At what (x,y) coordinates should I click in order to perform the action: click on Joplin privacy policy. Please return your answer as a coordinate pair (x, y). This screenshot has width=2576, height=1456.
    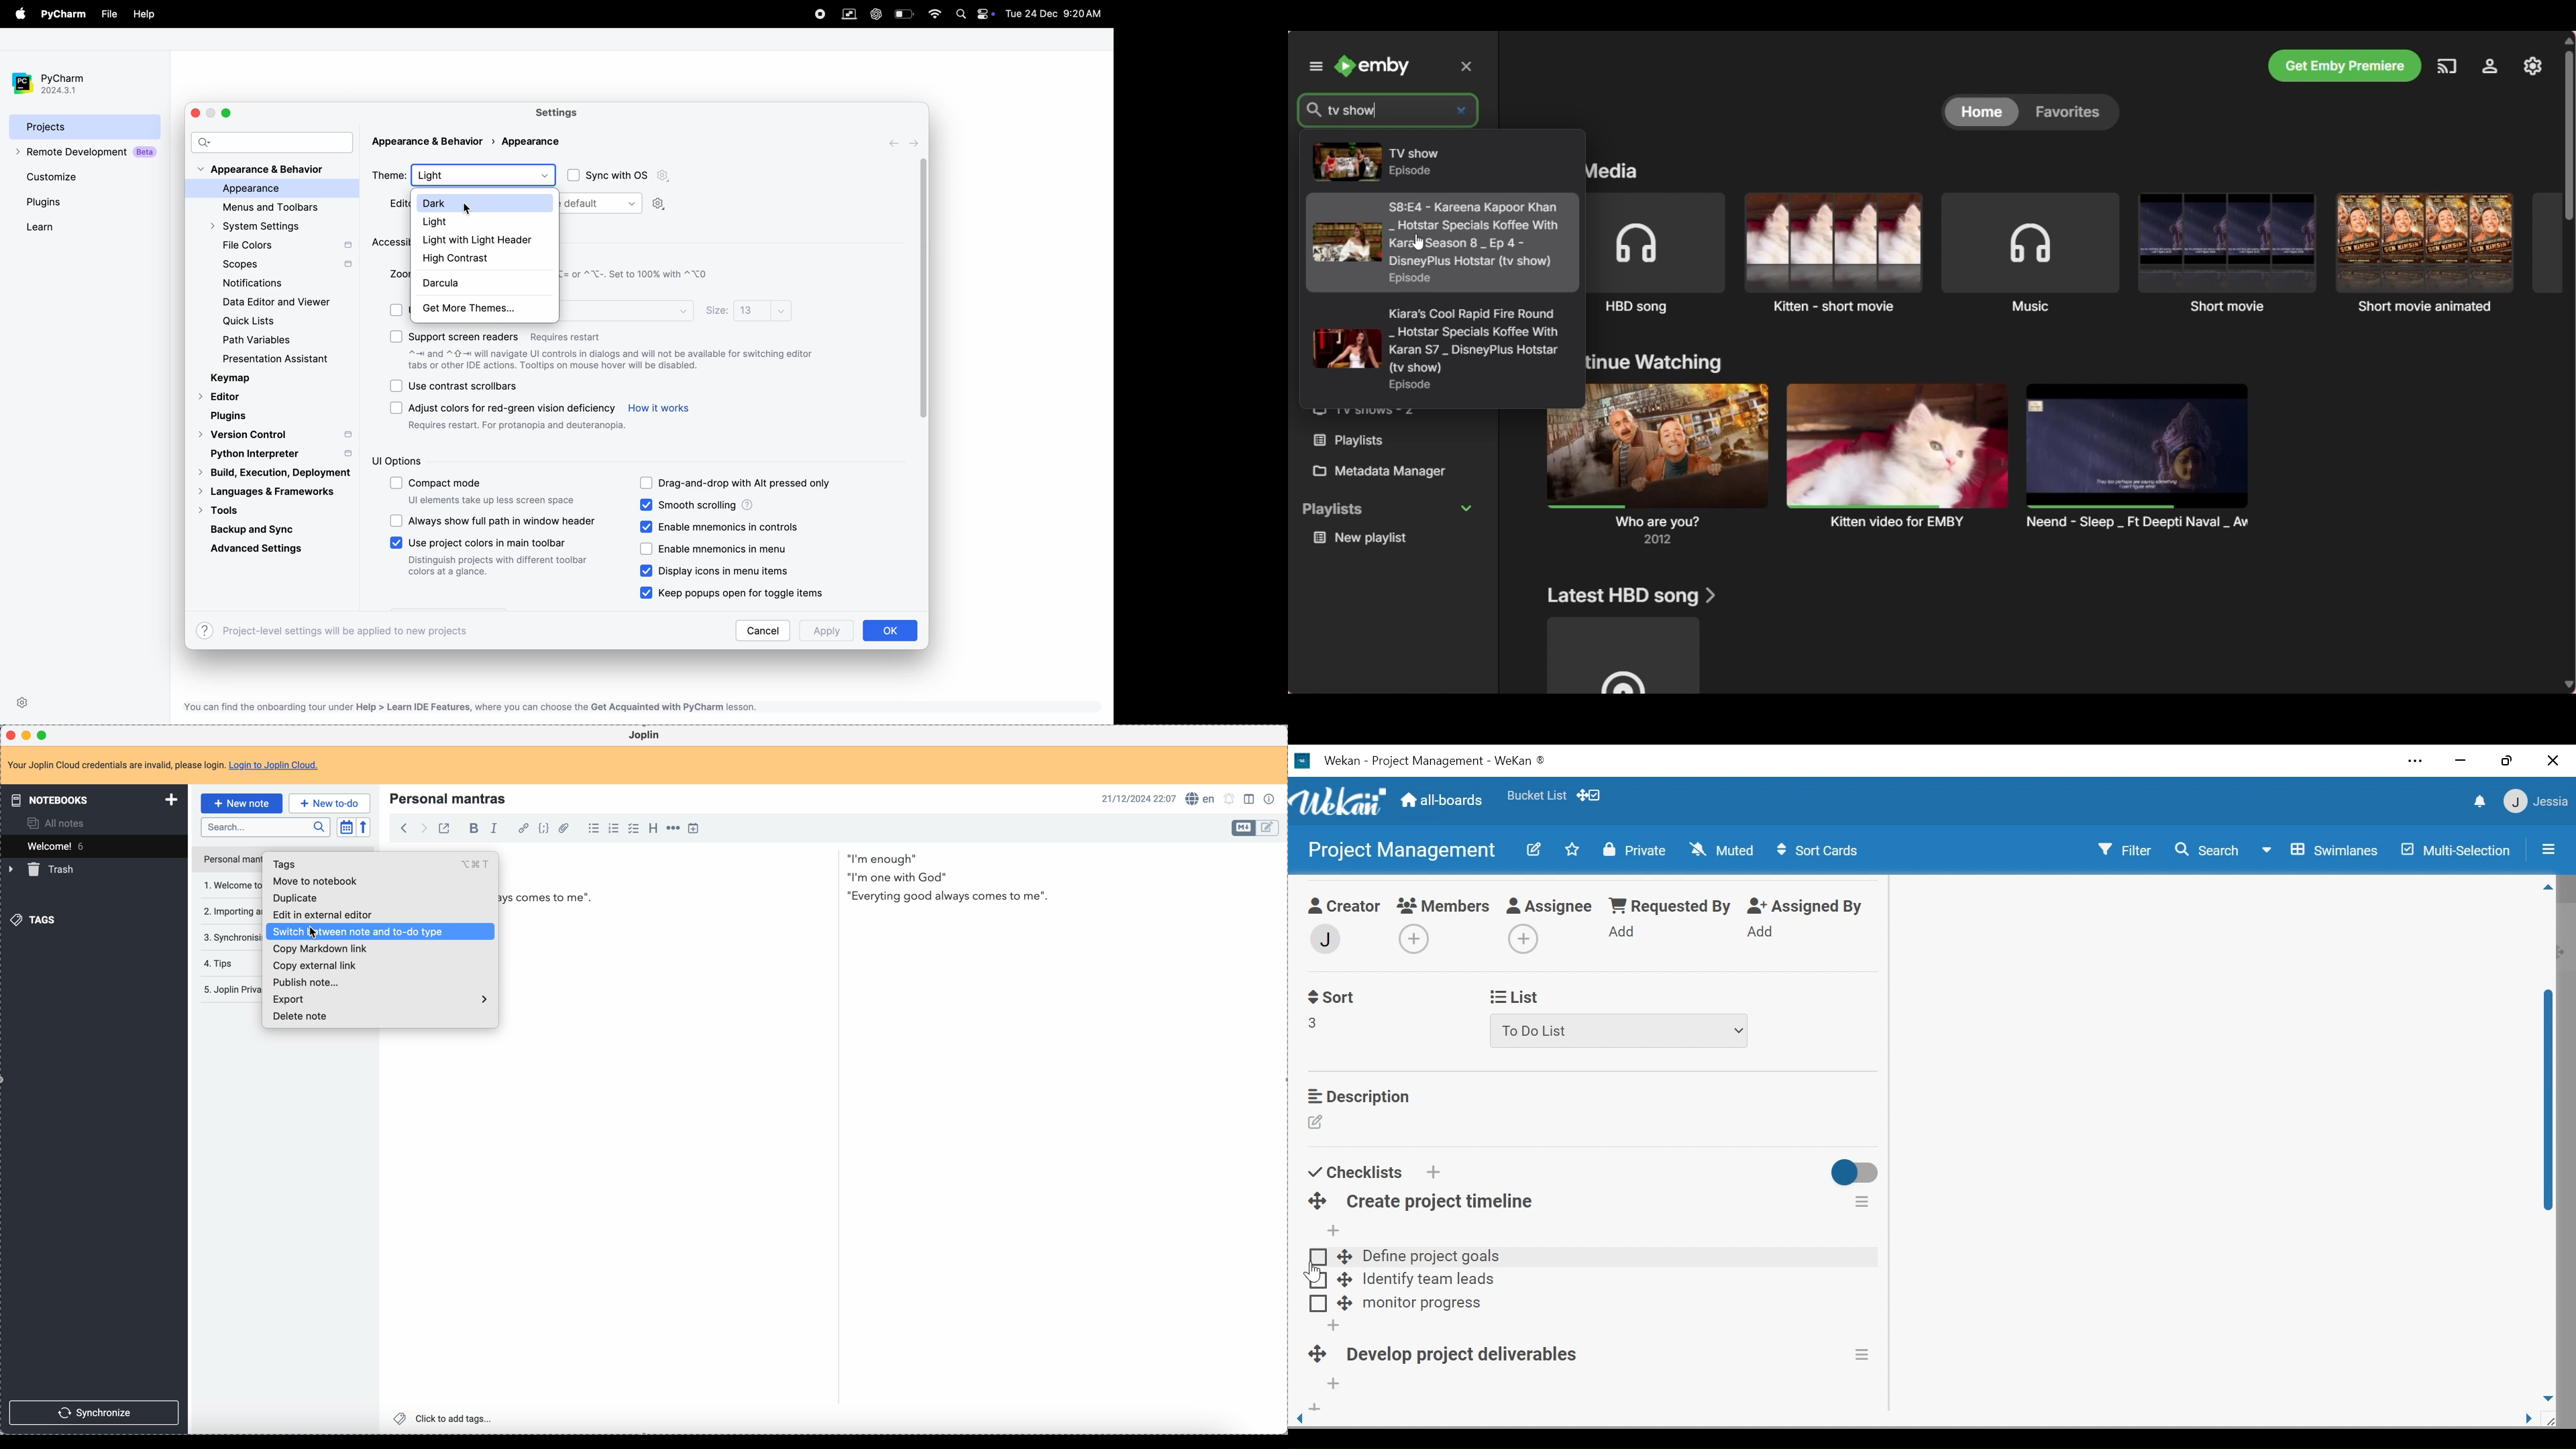
    Looking at the image, I should click on (231, 990).